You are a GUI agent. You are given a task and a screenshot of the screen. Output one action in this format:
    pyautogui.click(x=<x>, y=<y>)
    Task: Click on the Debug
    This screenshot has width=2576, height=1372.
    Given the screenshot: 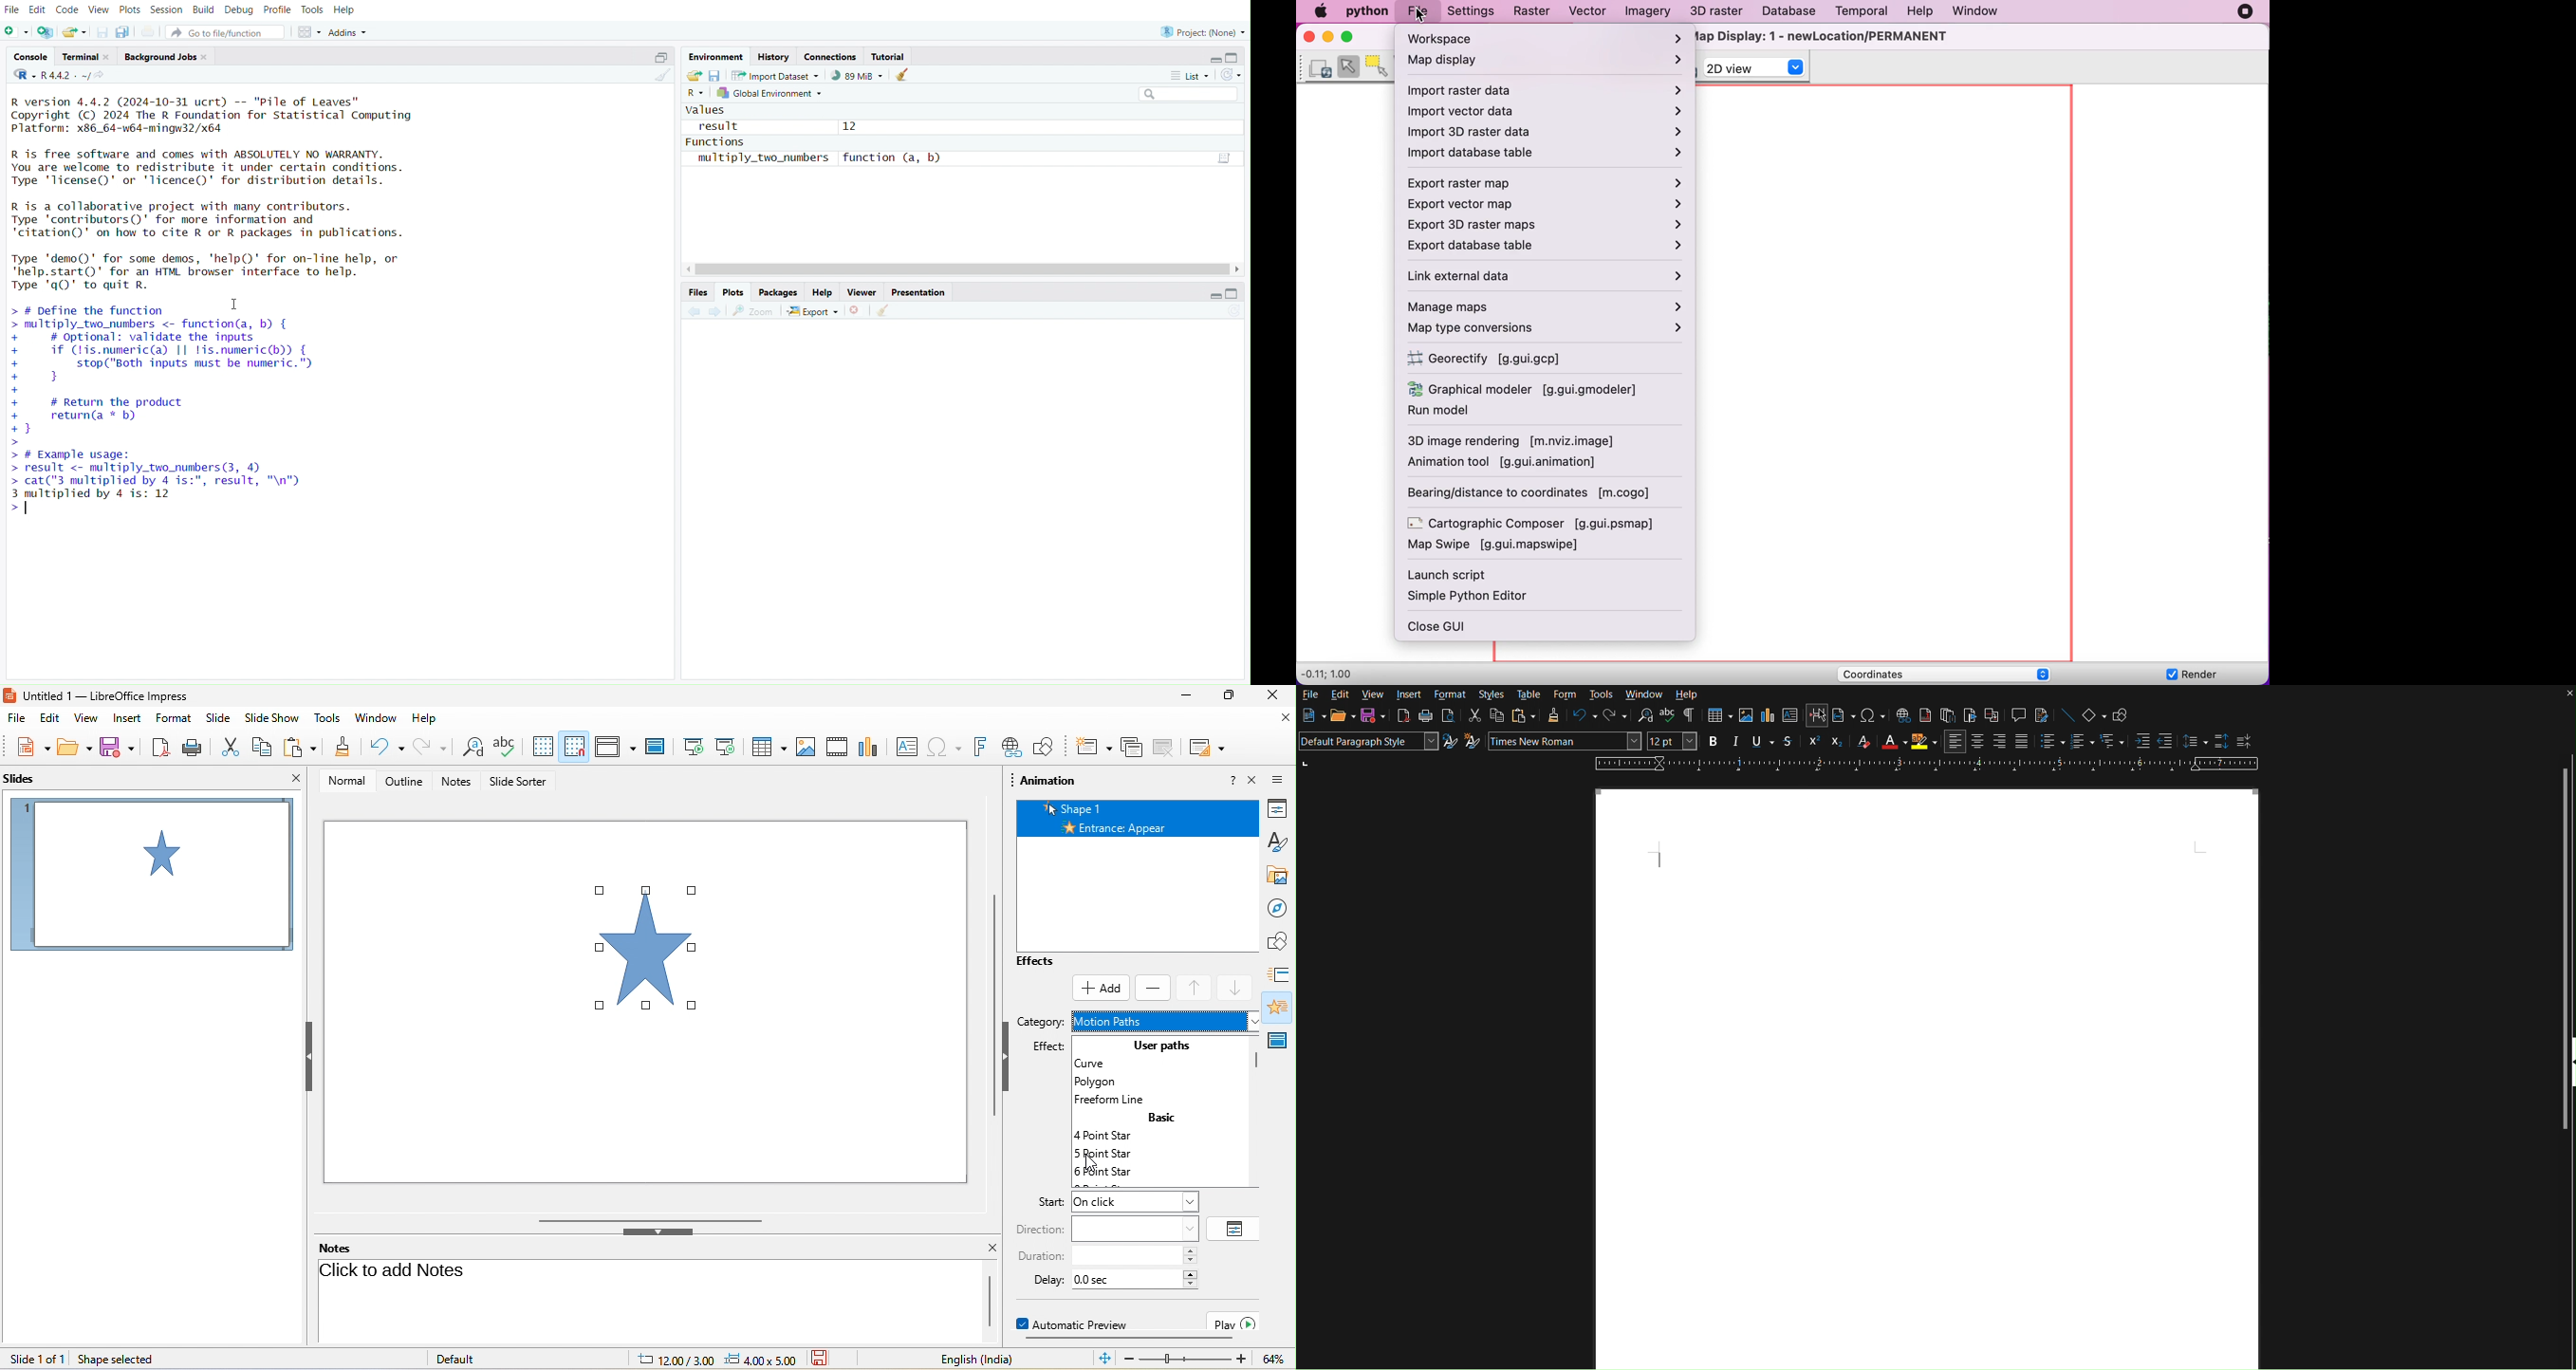 What is the action you would take?
    pyautogui.click(x=239, y=12)
    